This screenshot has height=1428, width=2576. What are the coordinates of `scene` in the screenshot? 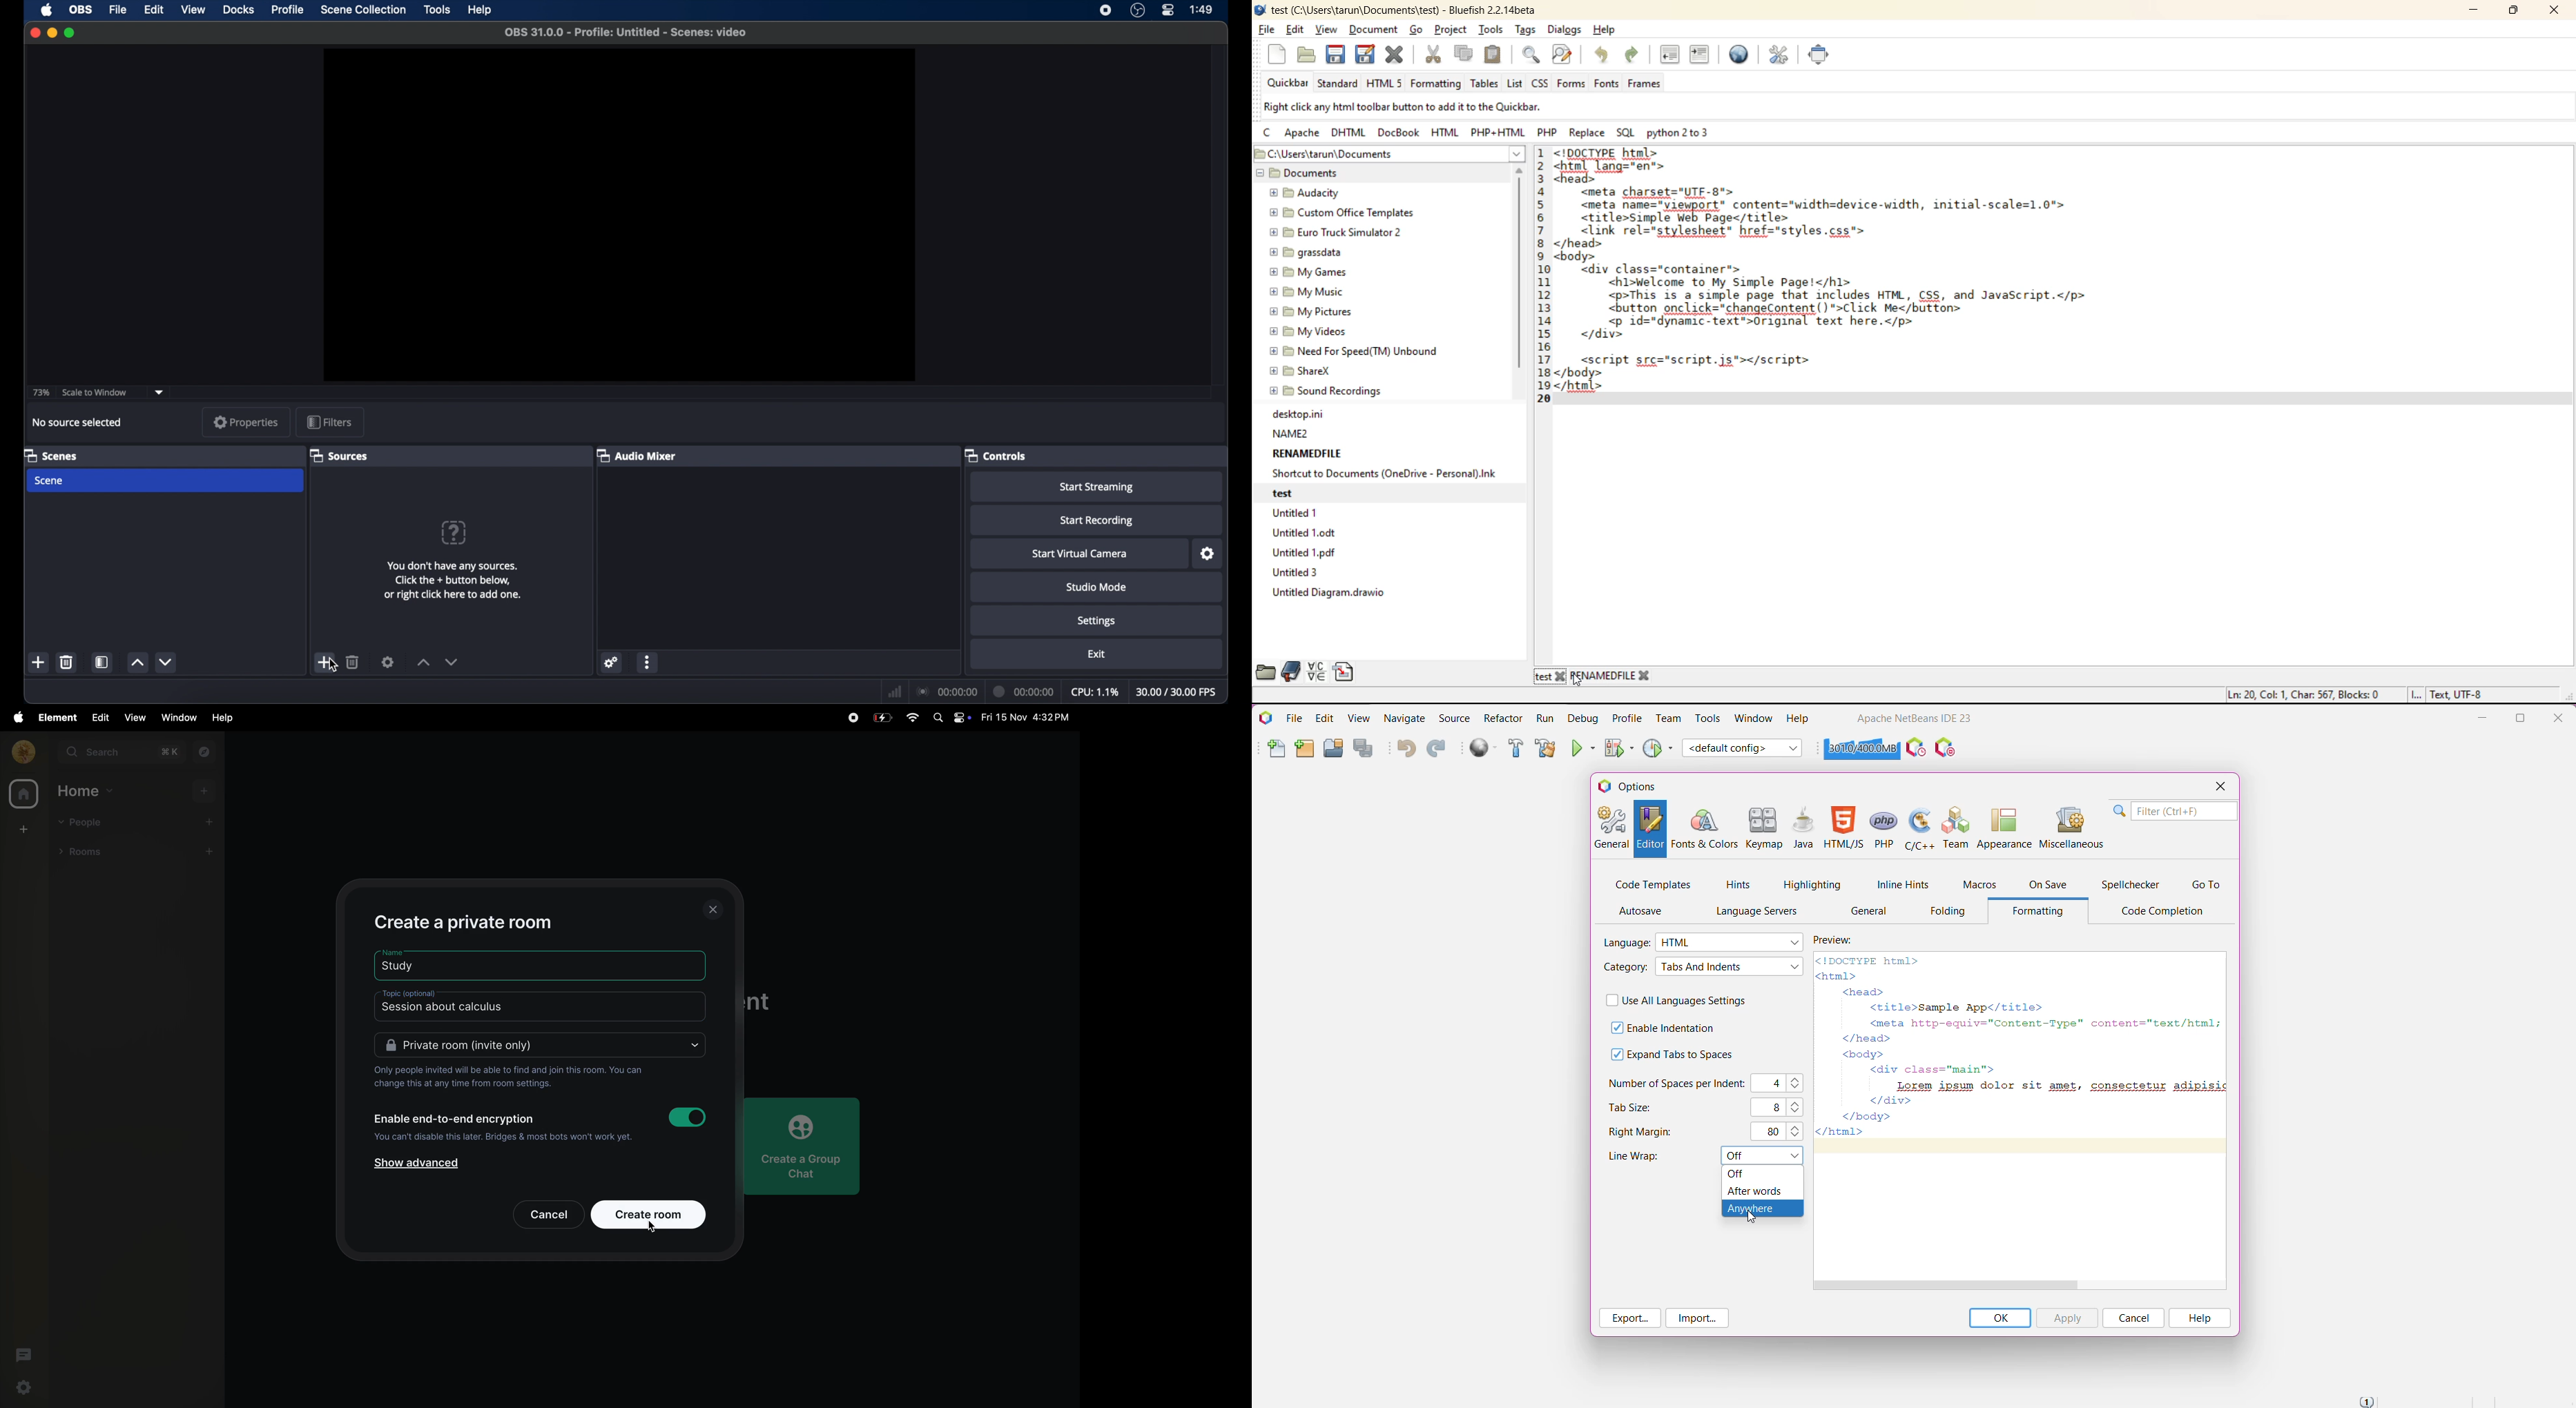 It's located at (51, 481).